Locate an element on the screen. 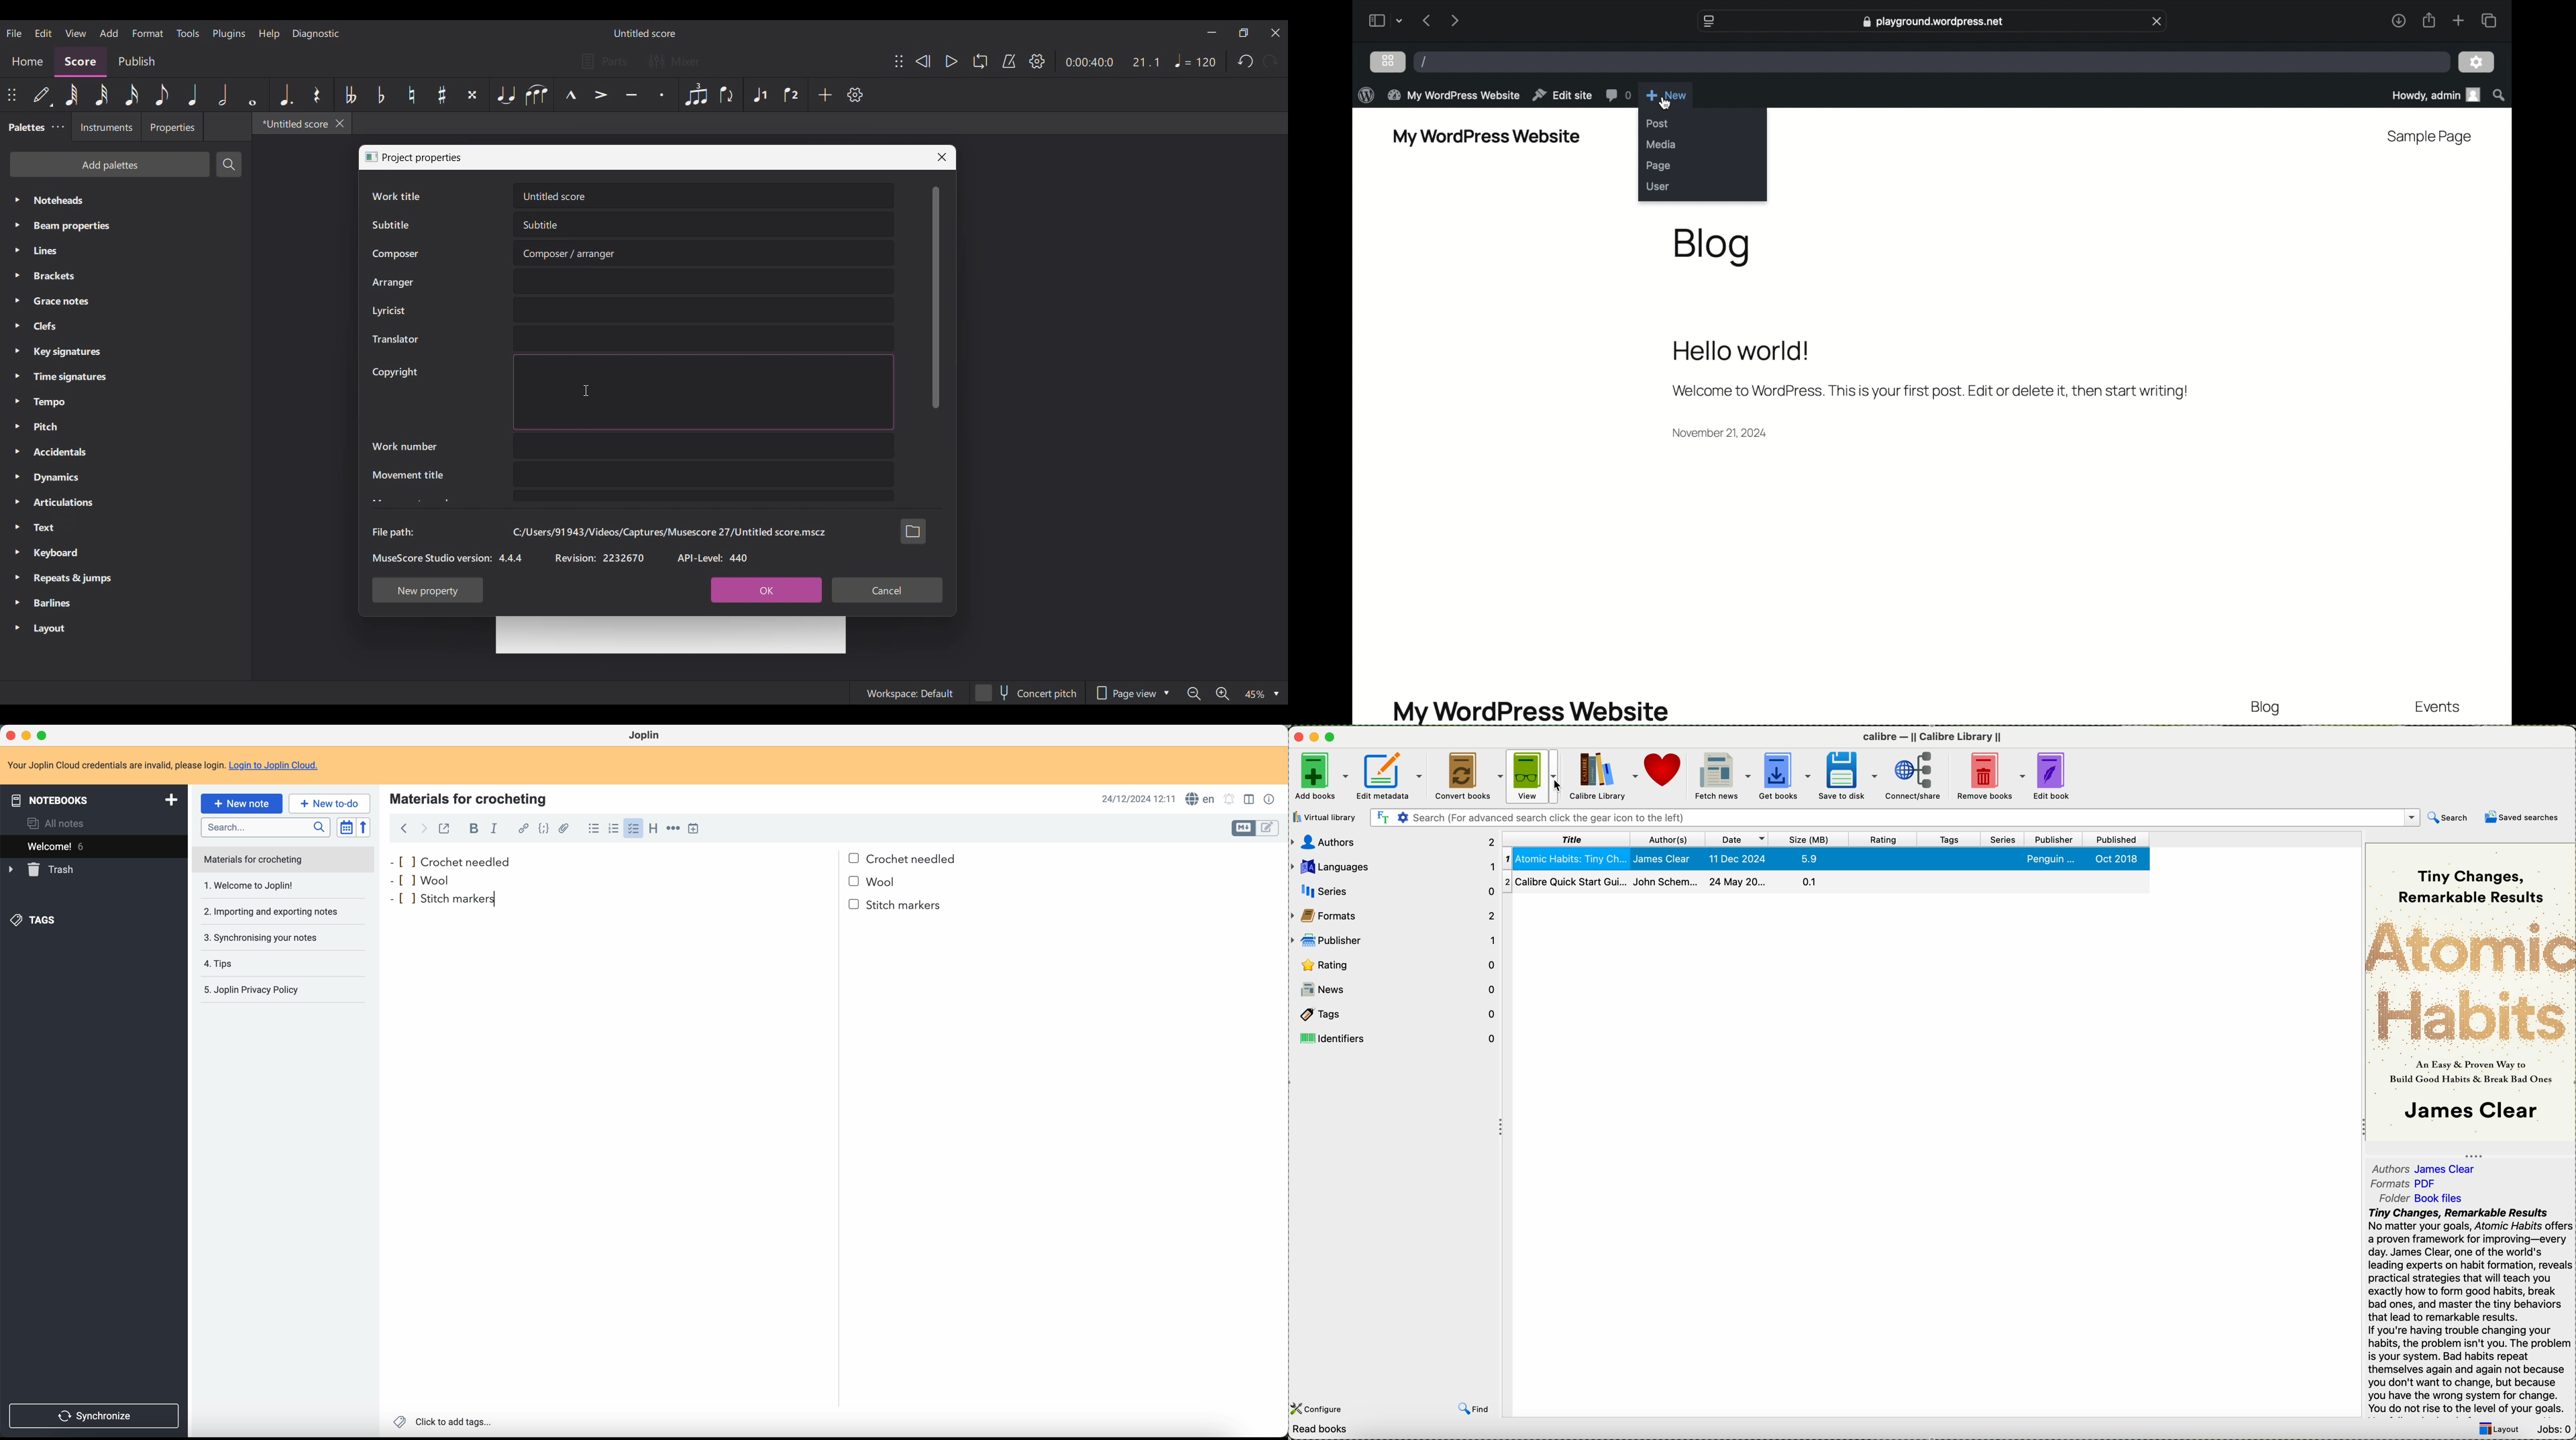 The height and width of the screenshot is (1456, 2576). toggle sort order field is located at coordinates (345, 827).